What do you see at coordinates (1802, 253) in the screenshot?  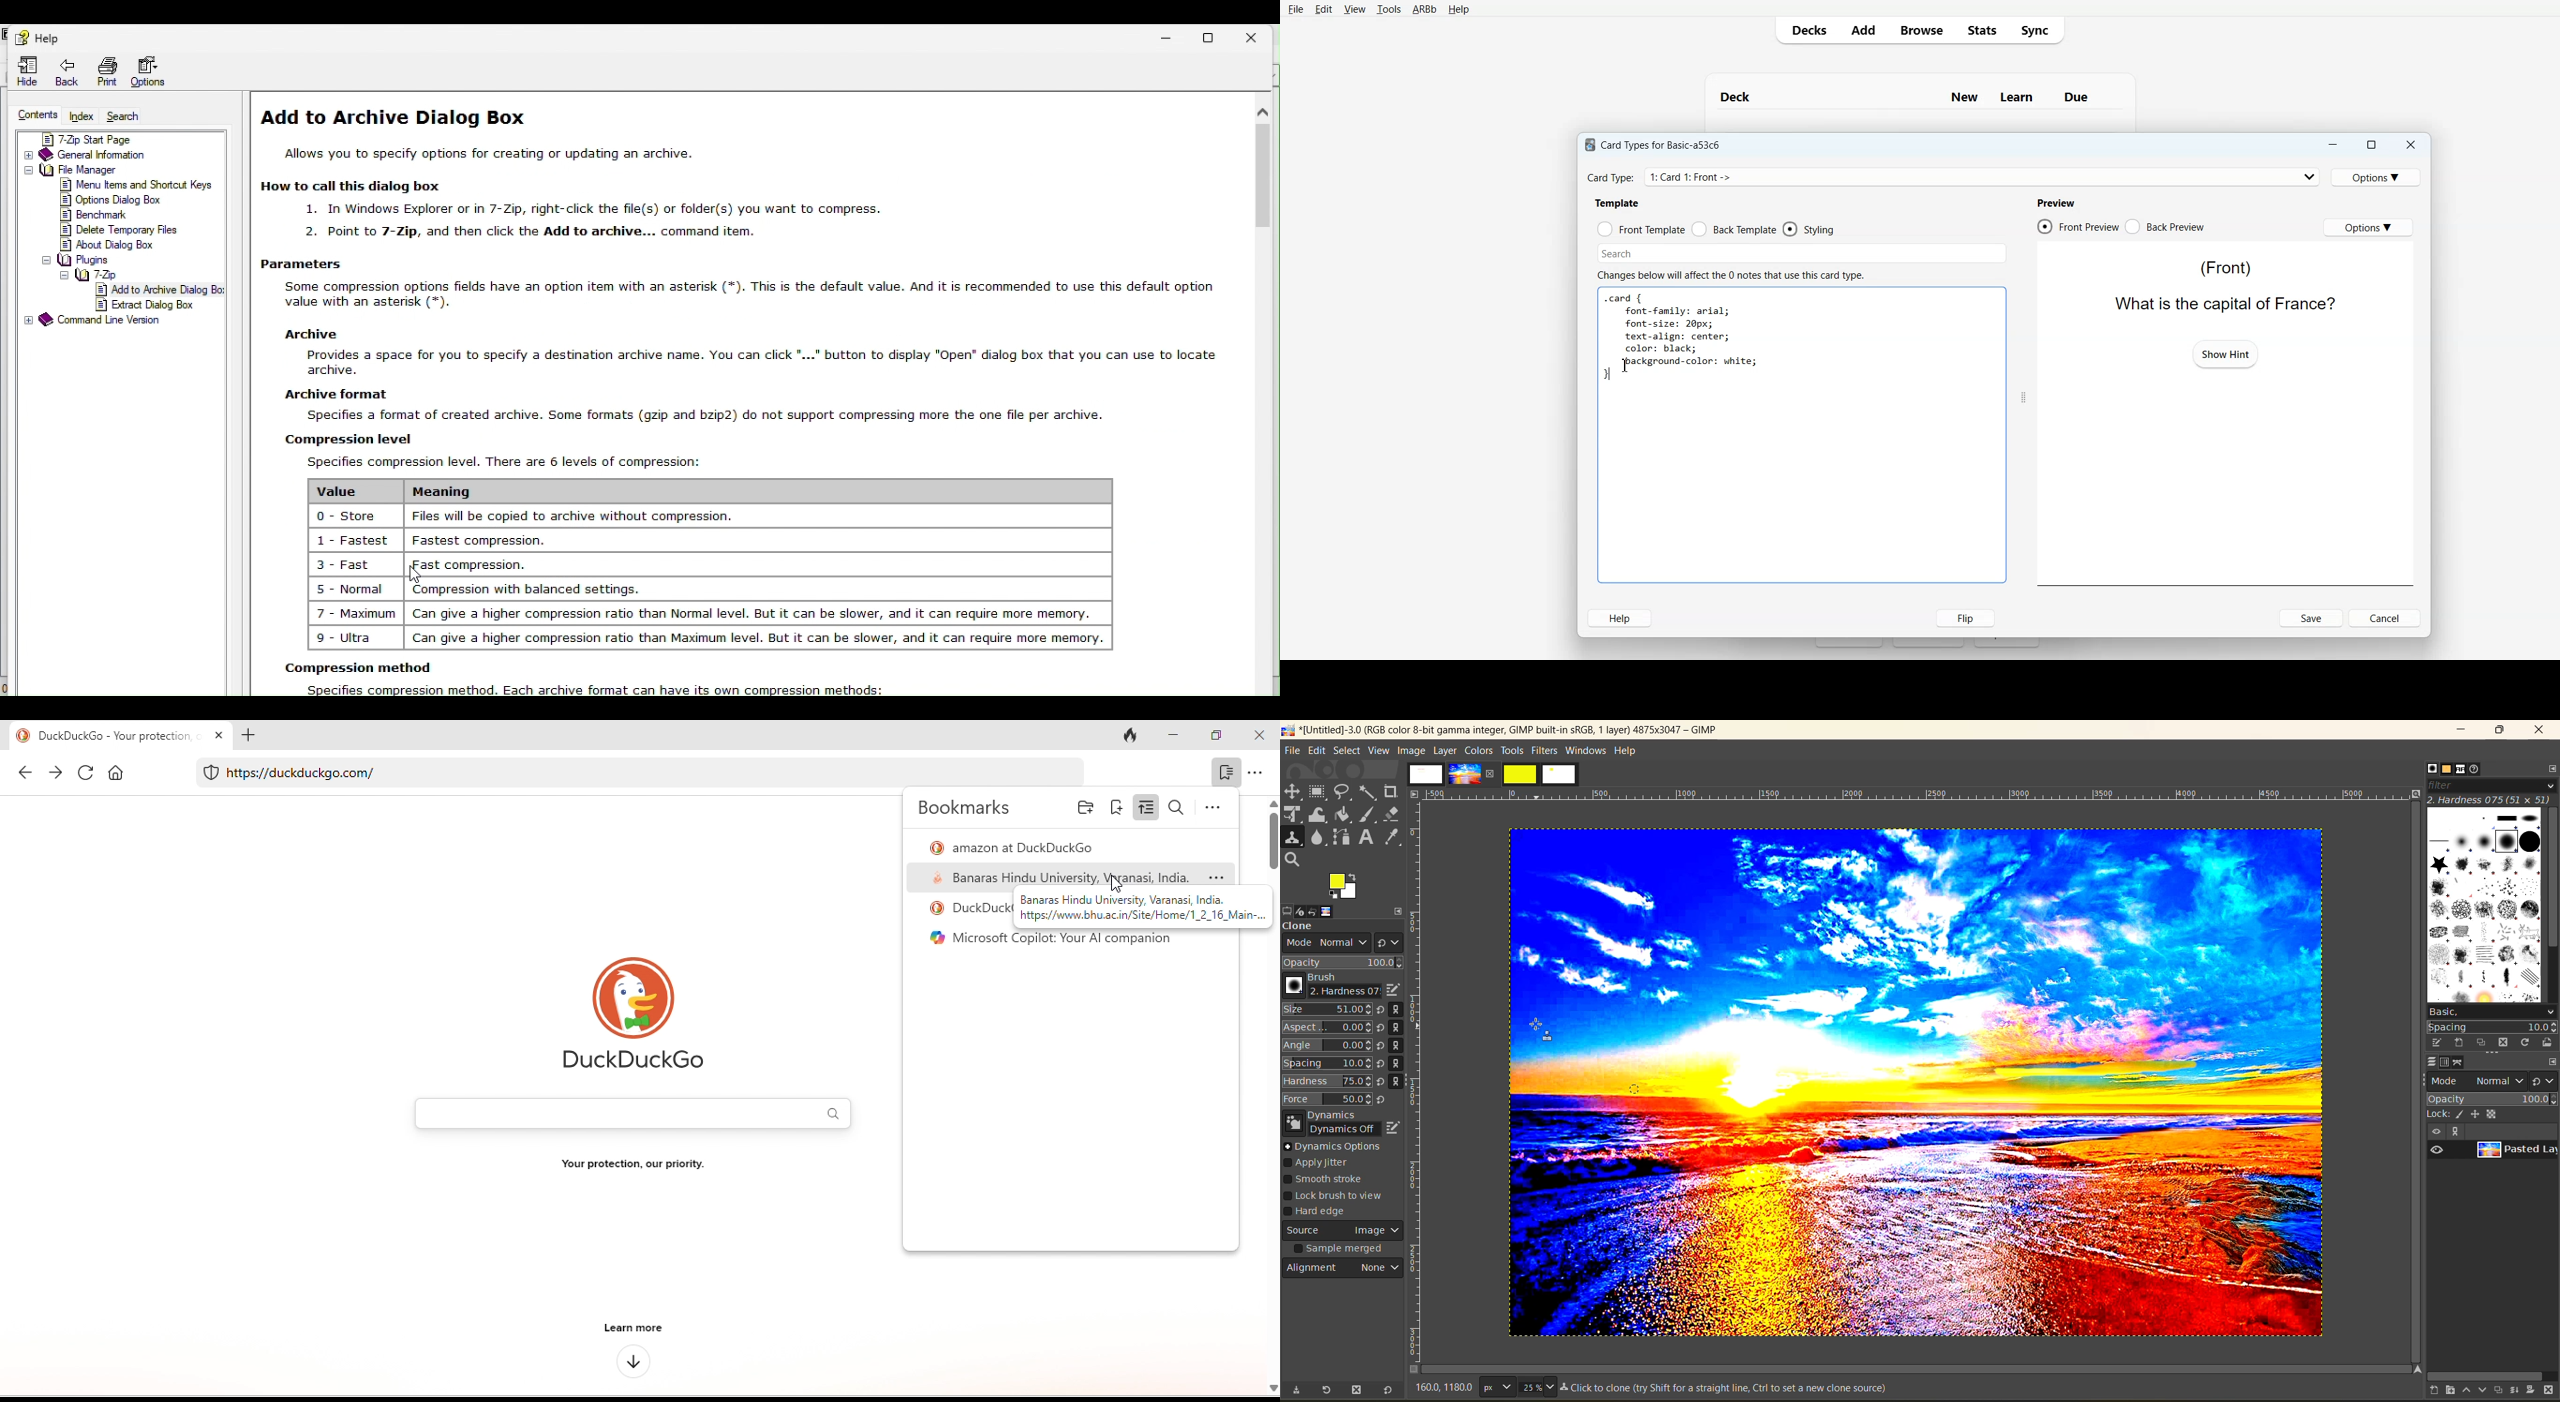 I see `Search Bar` at bounding box center [1802, 253].